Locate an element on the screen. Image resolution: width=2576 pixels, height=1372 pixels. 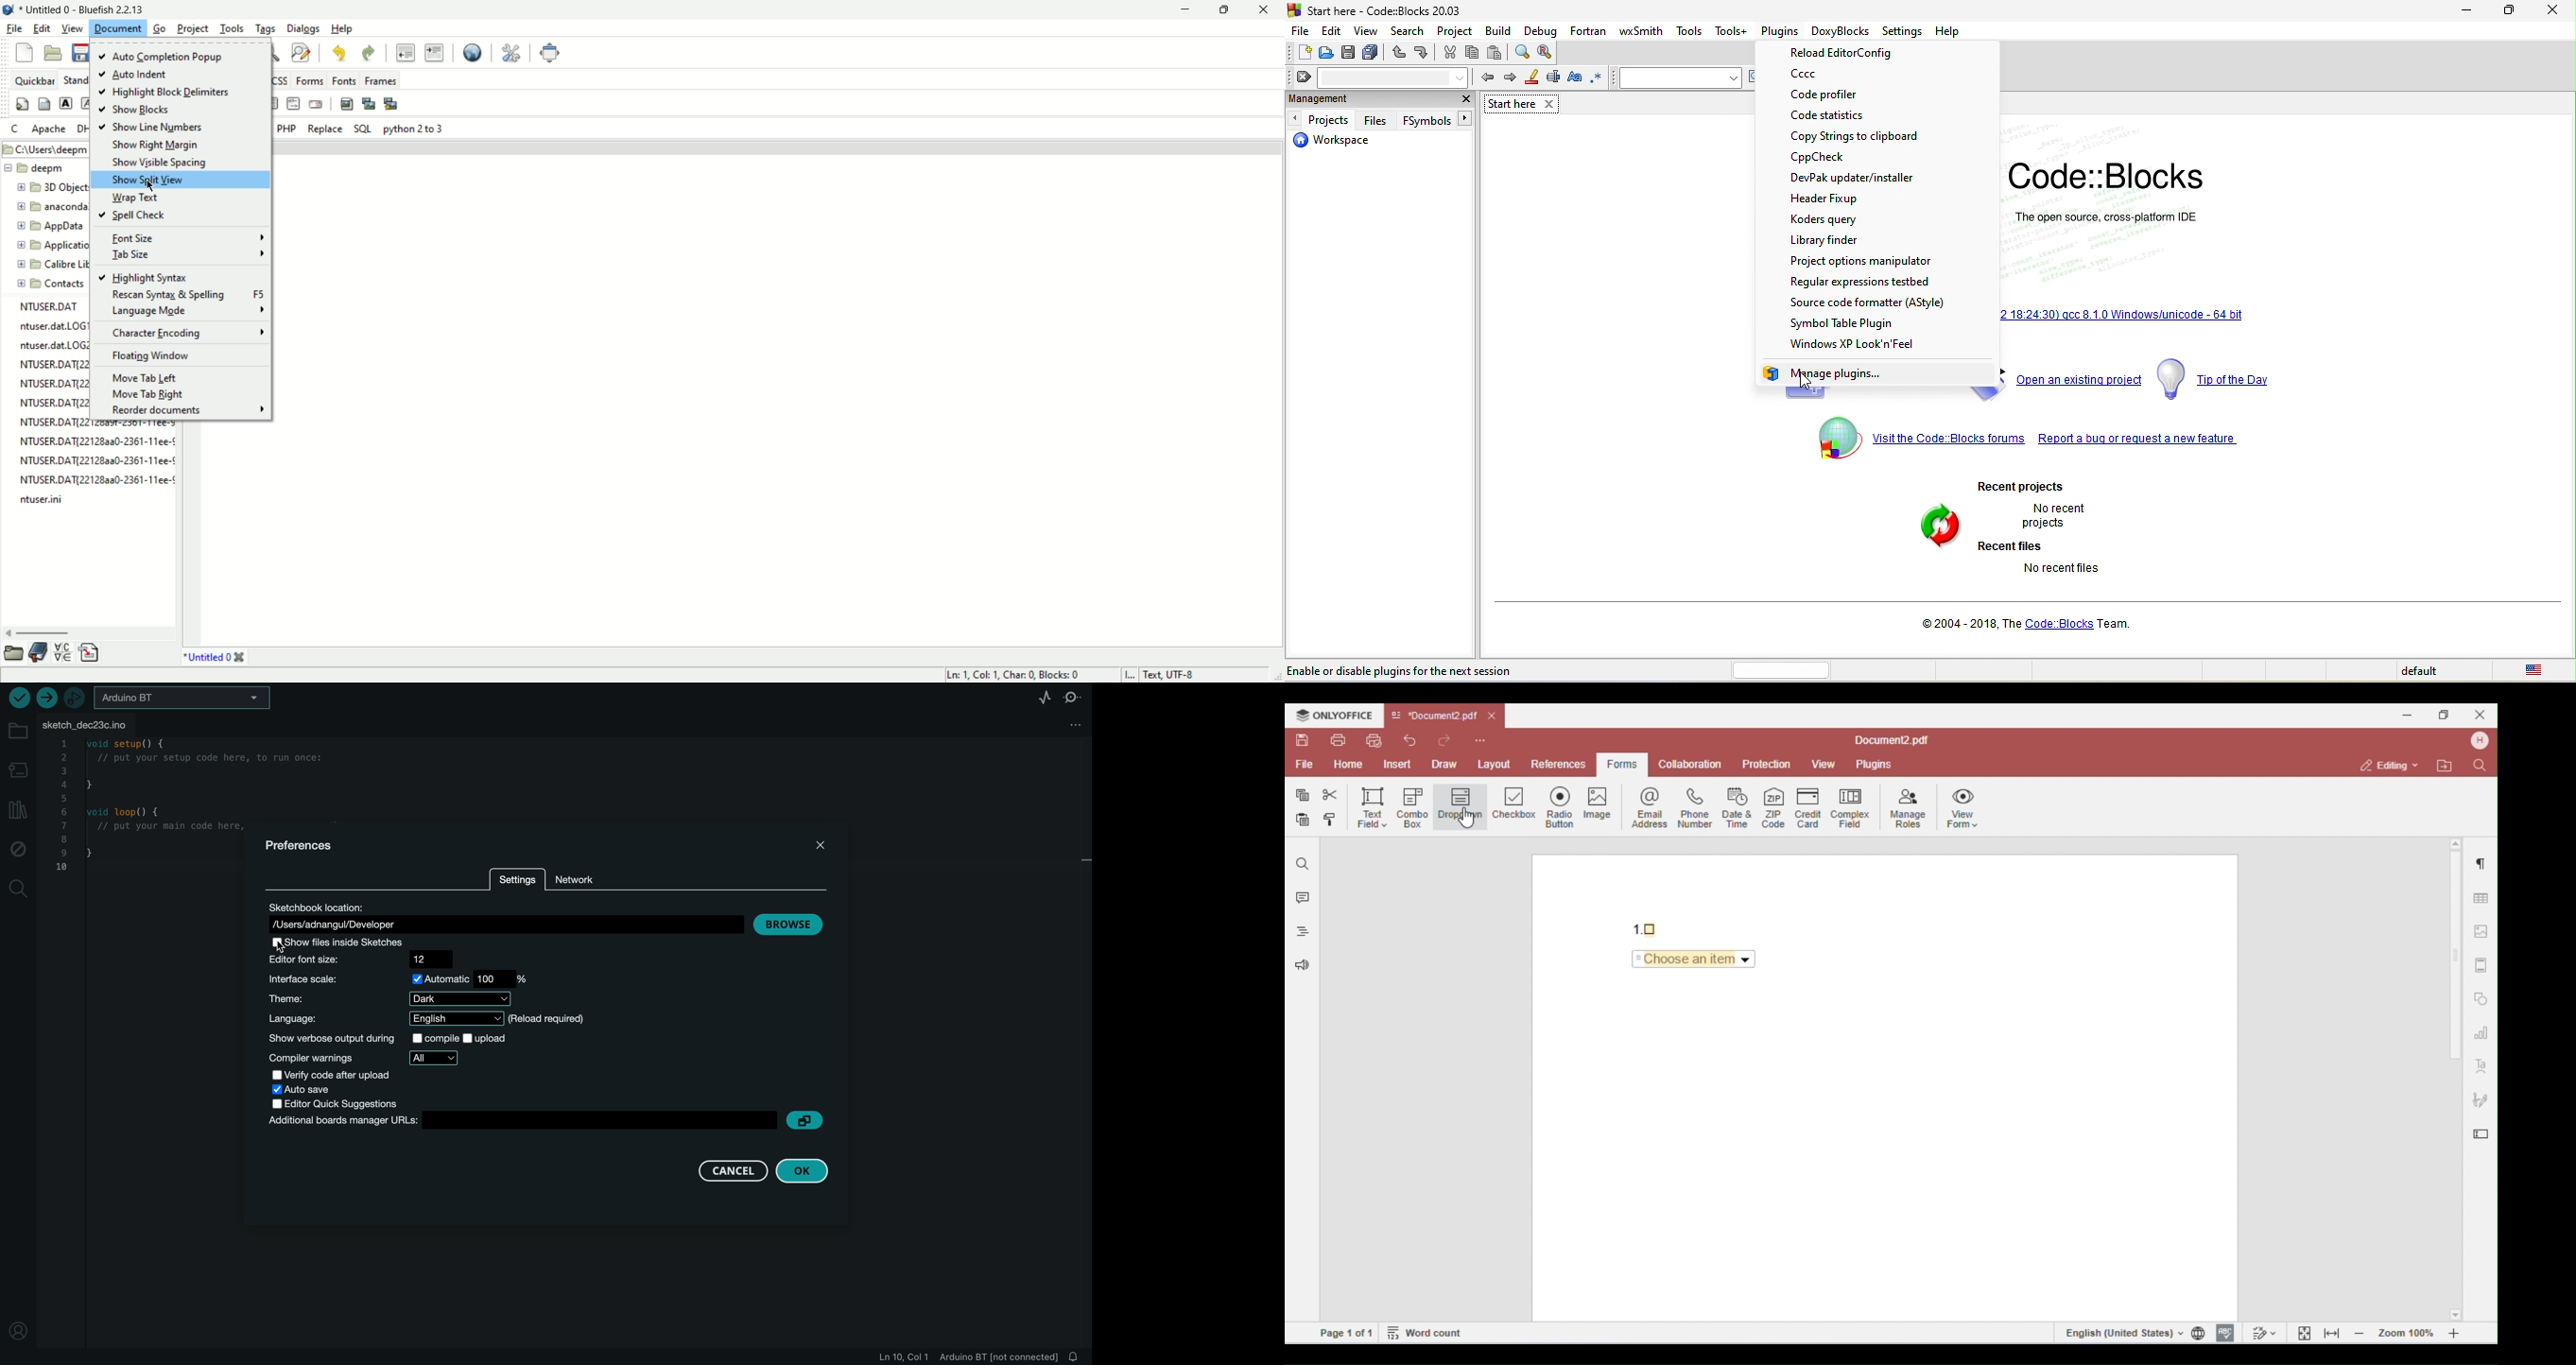
move tab right is located at coordinates (163, 394).